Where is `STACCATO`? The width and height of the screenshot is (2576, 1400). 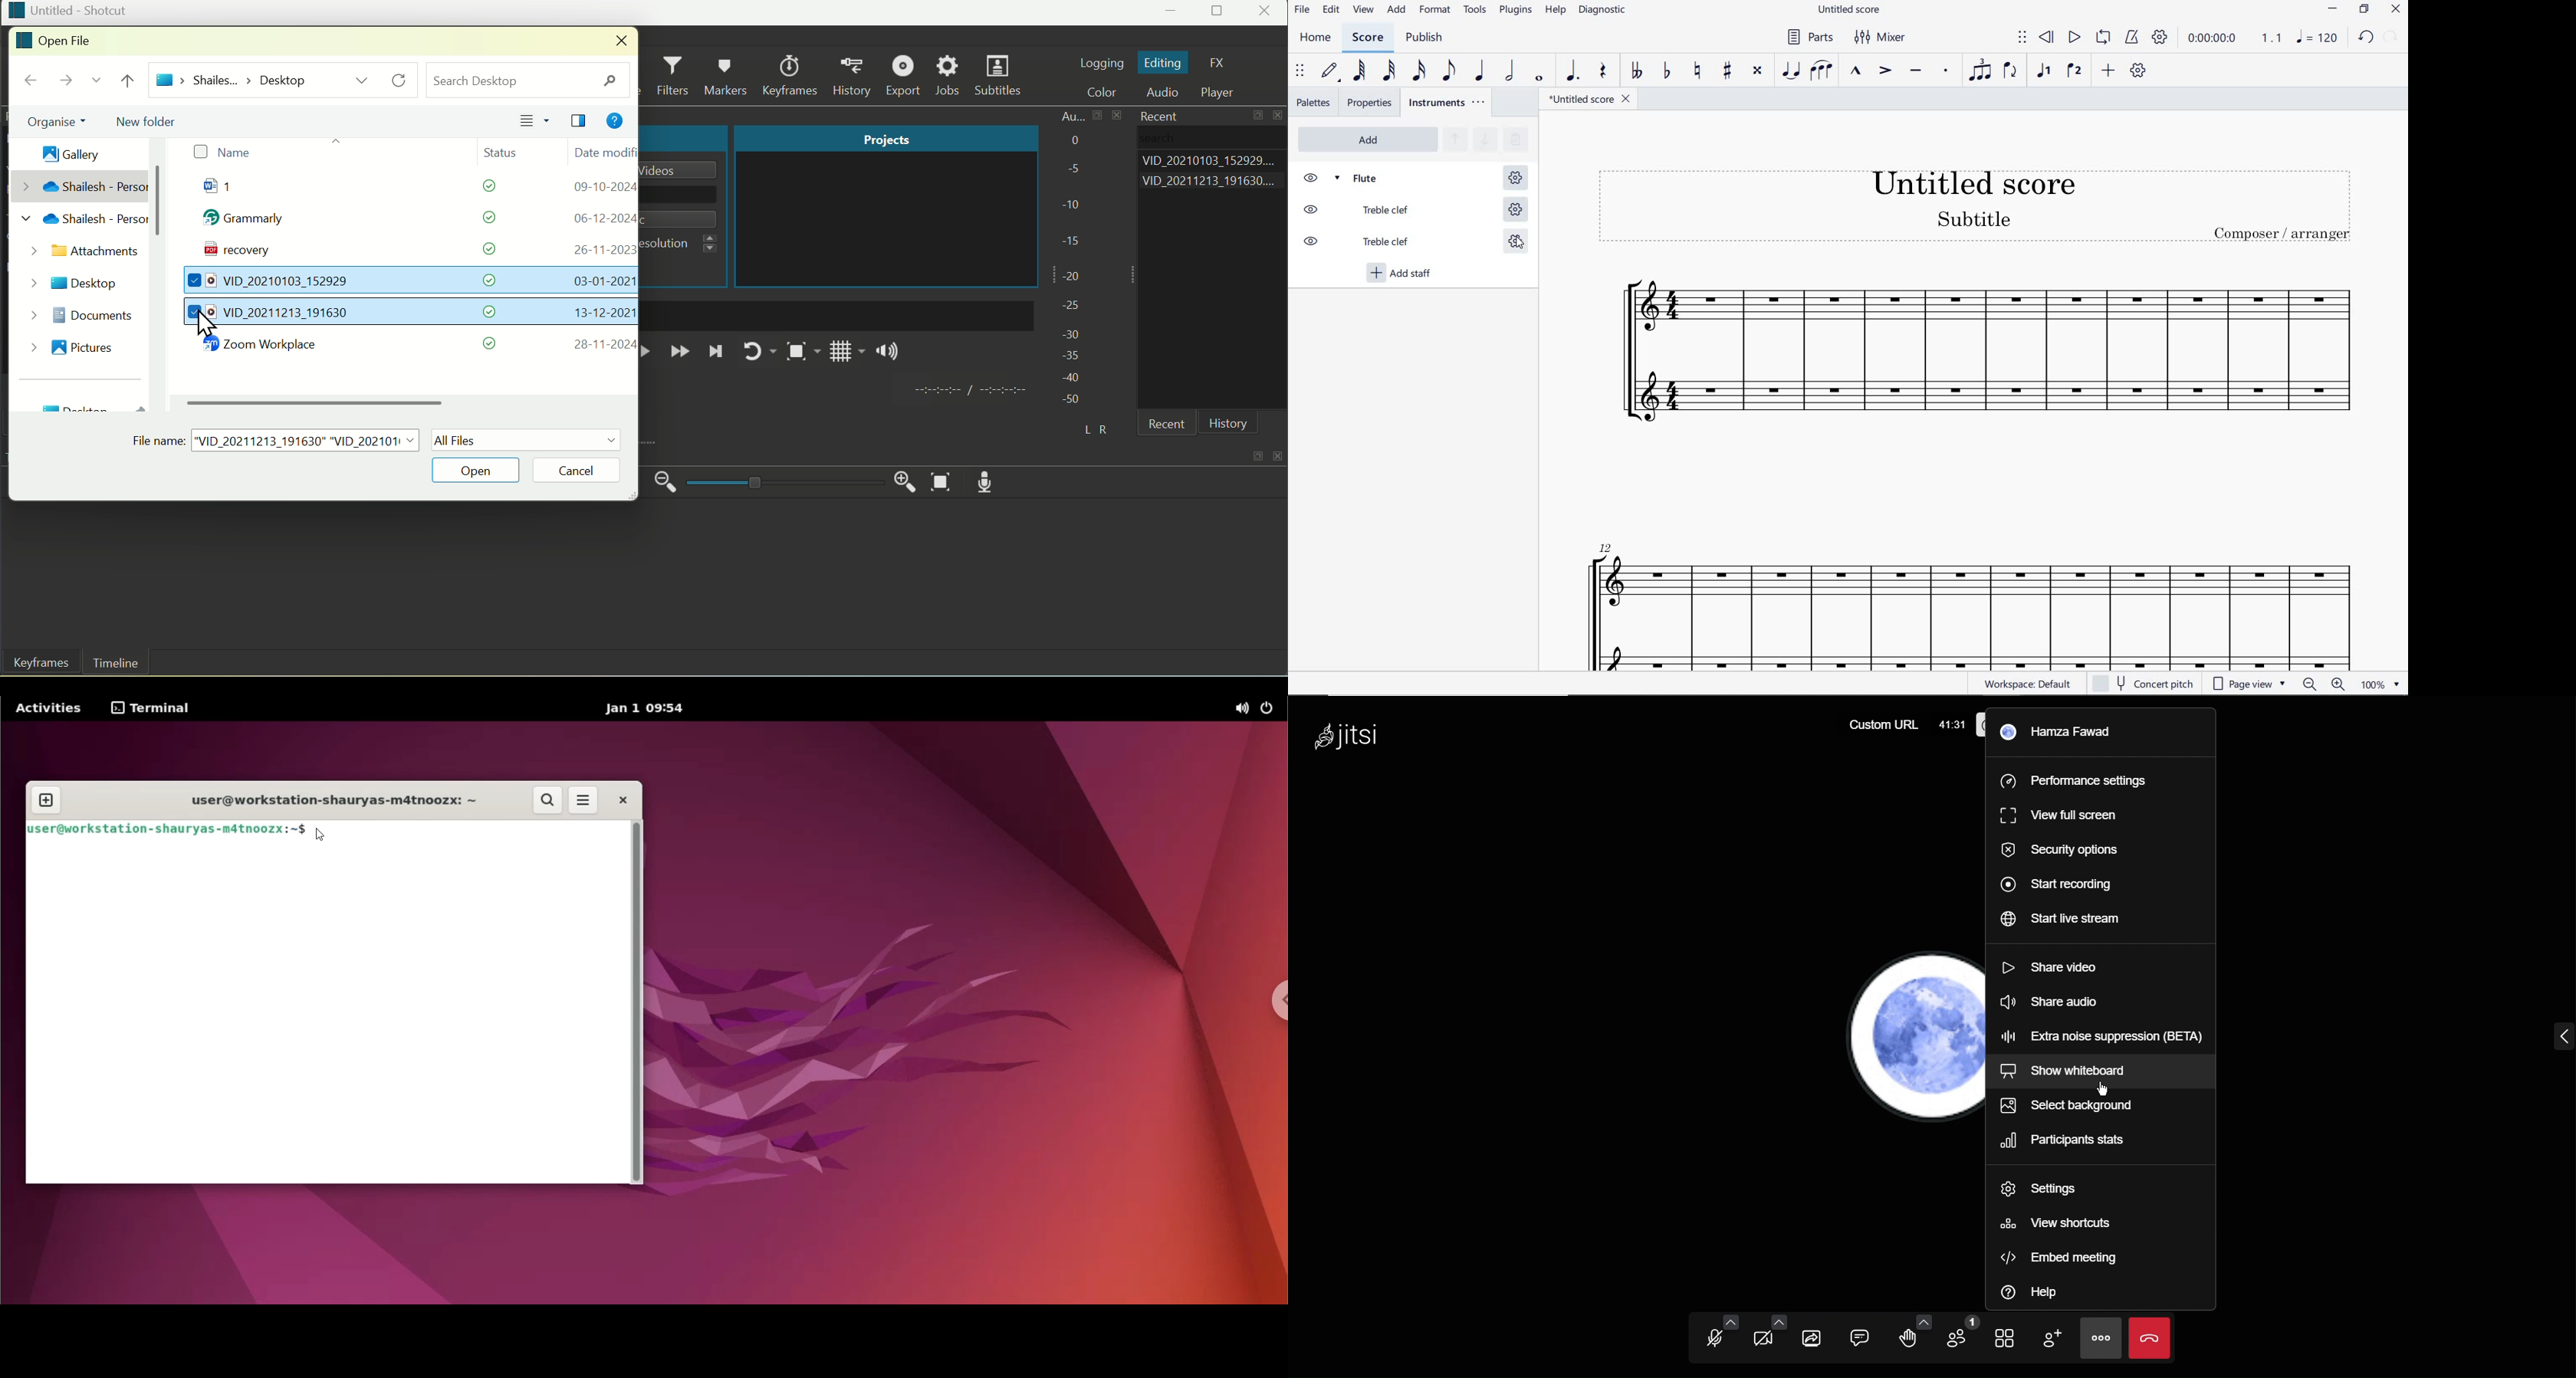 STACCATO is located at coordinates (1944, 71).